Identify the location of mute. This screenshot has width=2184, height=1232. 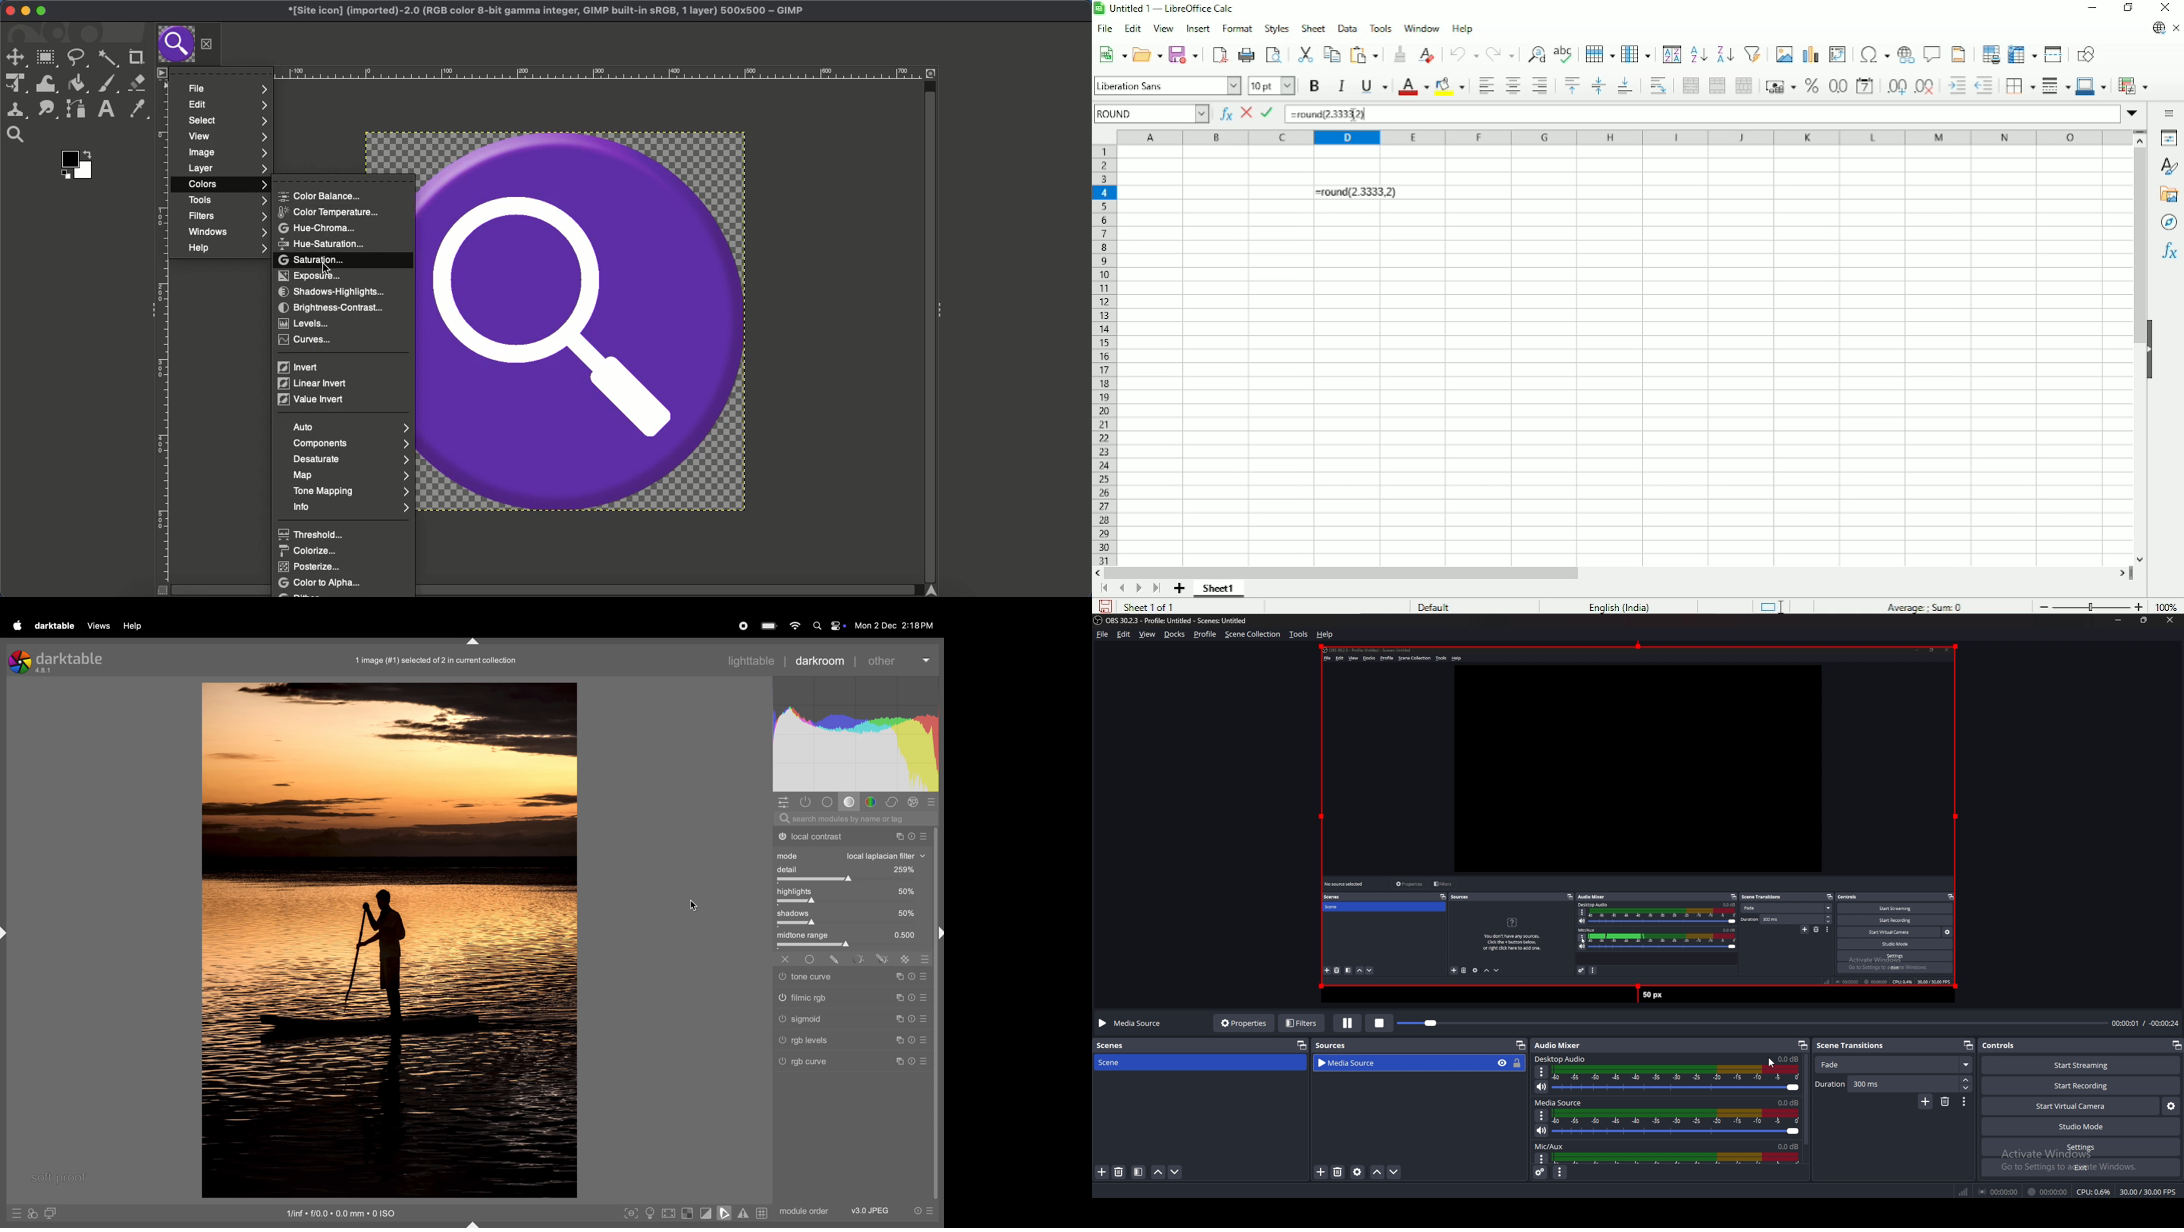
(1541, 1087).